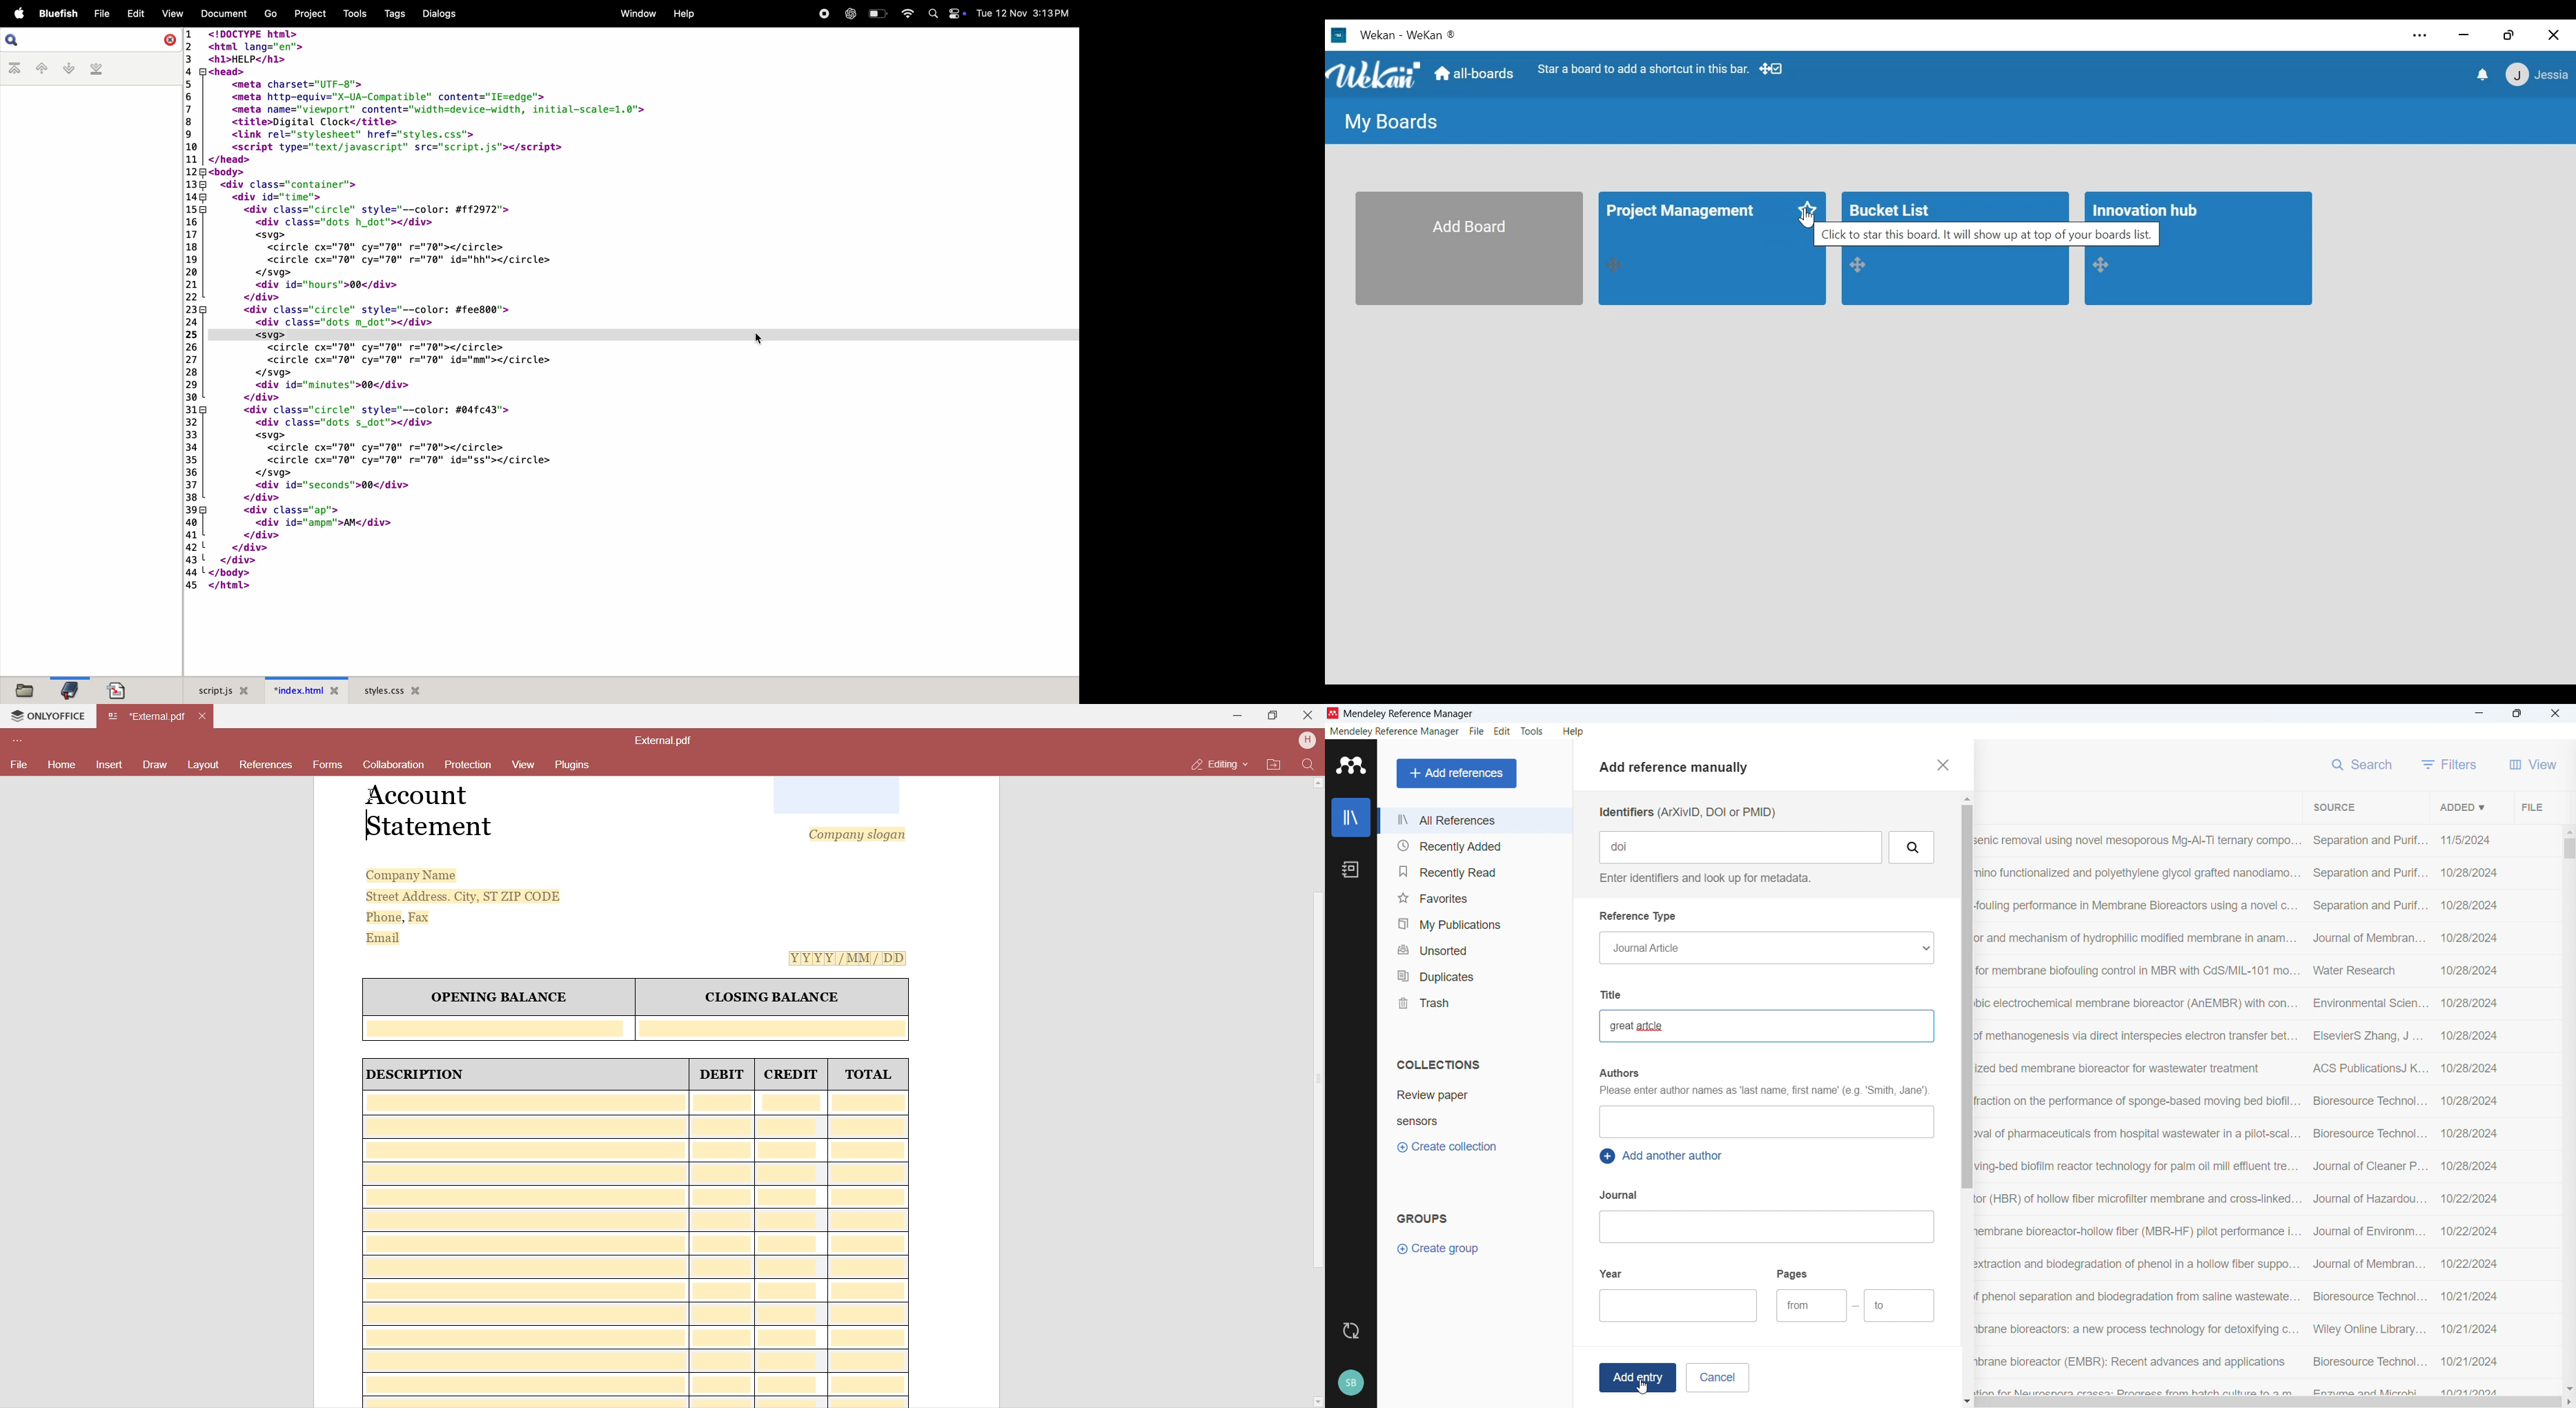  I want to click on Protection, so click(469, 767).